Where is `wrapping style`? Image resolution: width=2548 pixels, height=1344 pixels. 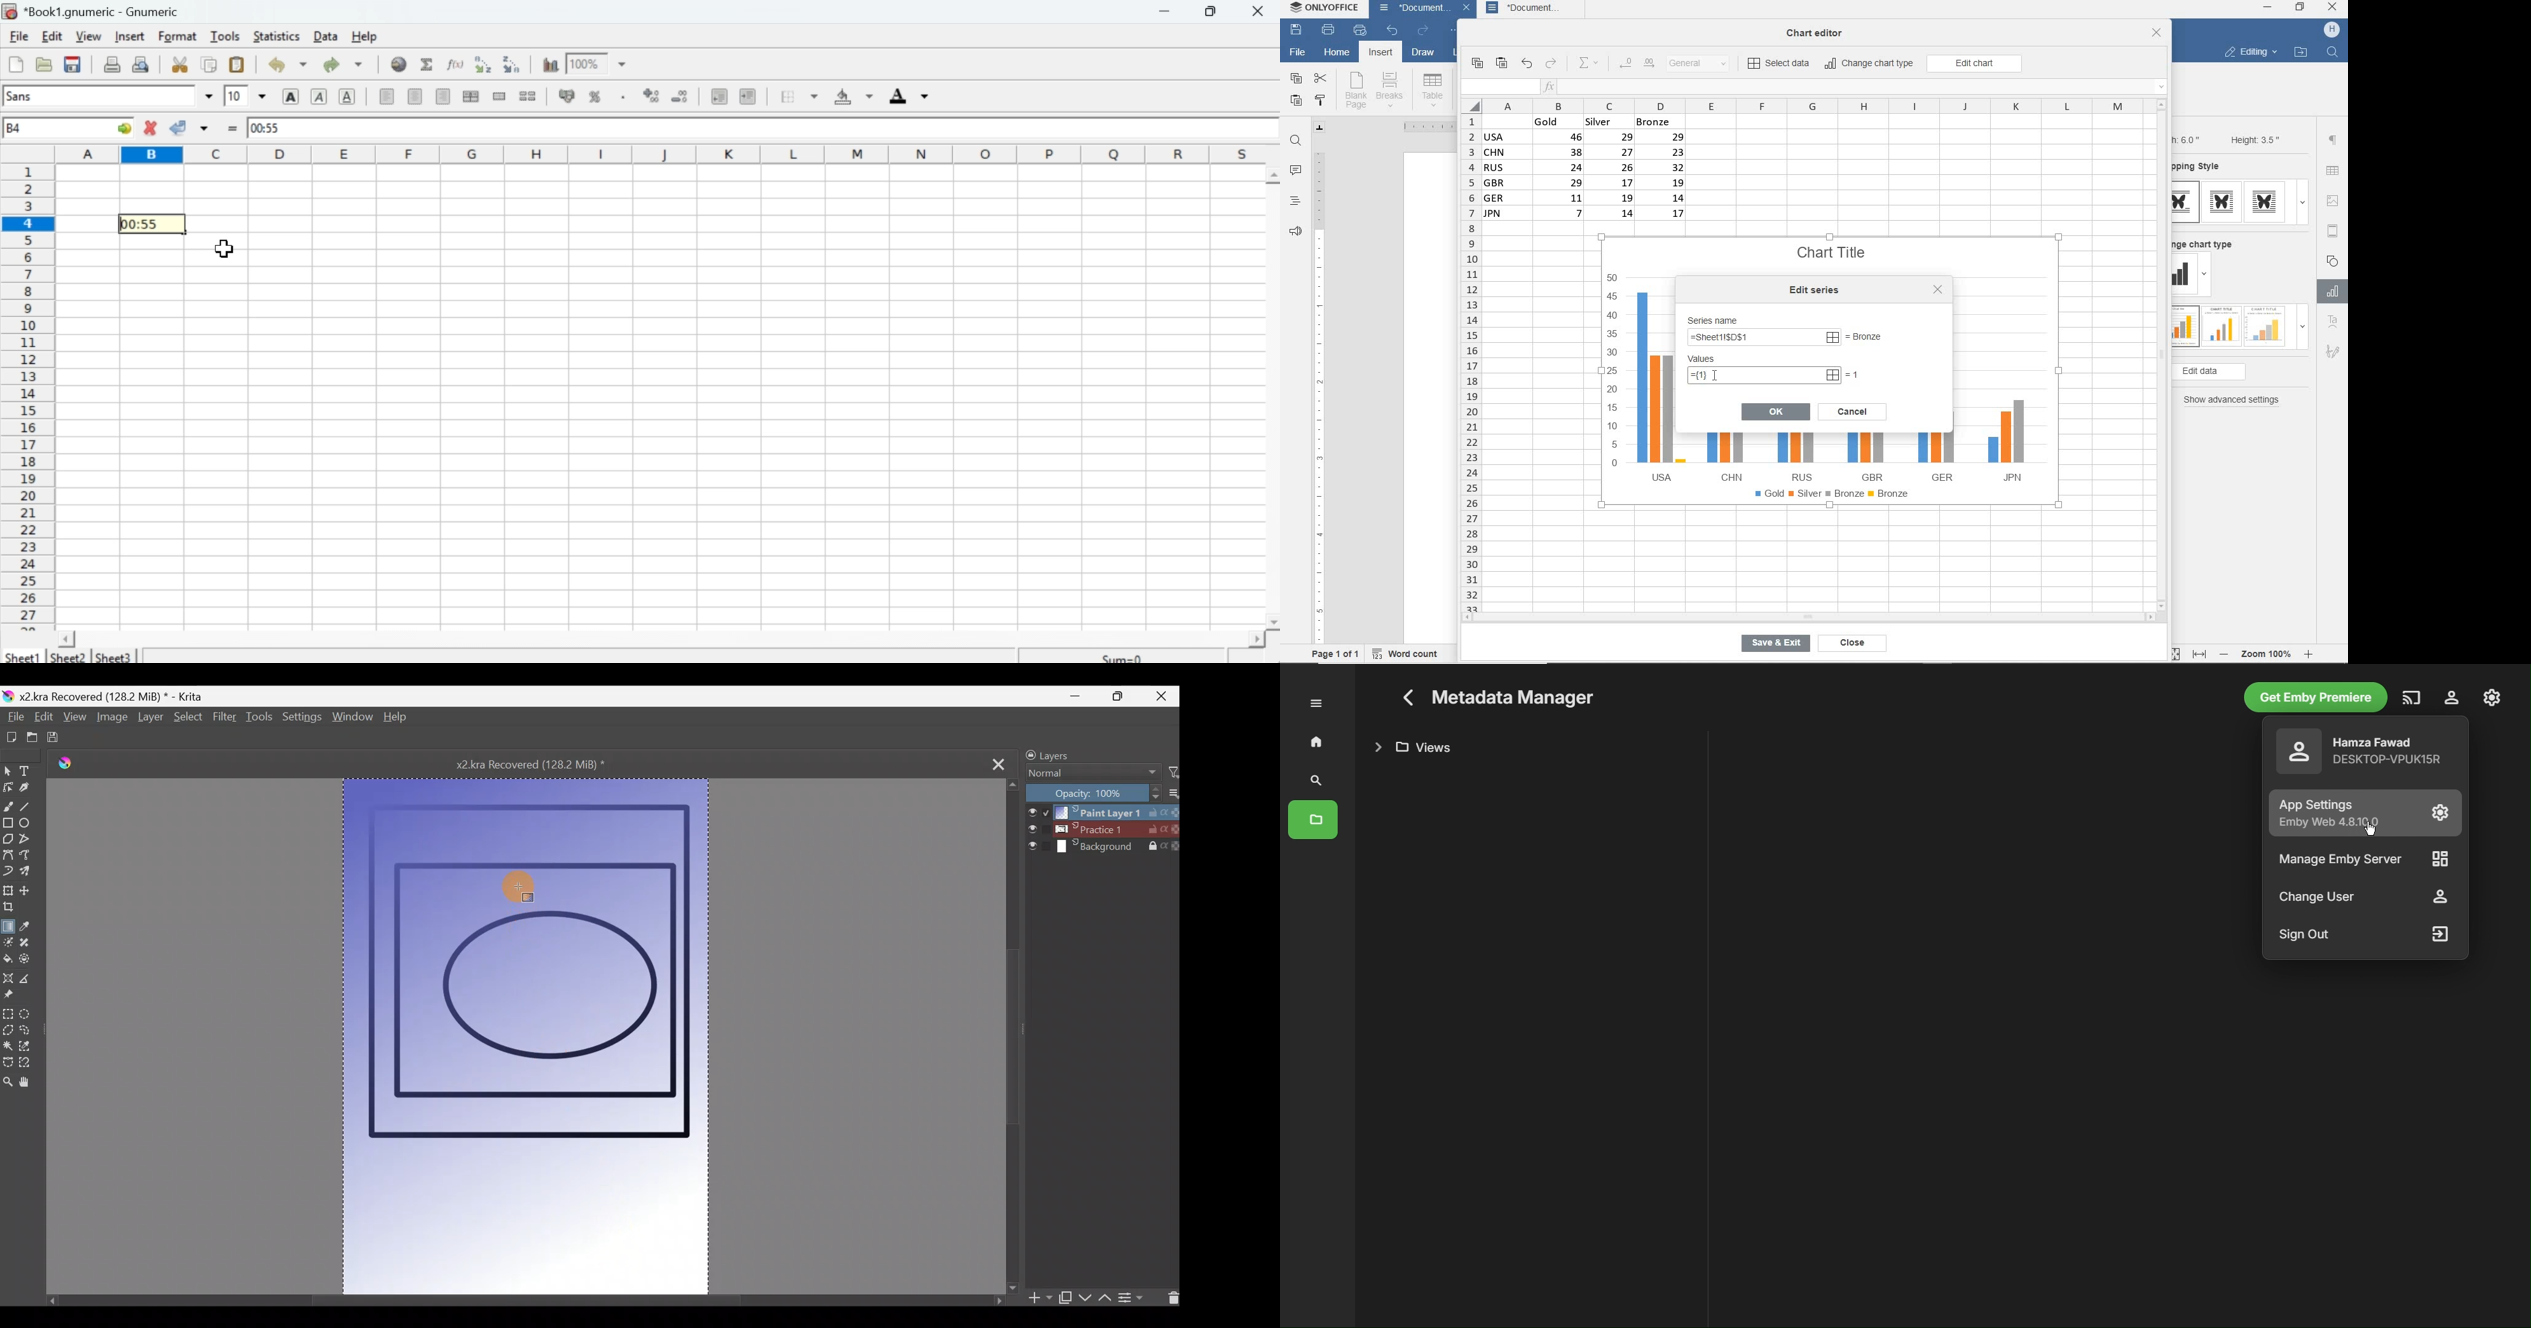
wrapping style is located at coordinates (2202, 167).